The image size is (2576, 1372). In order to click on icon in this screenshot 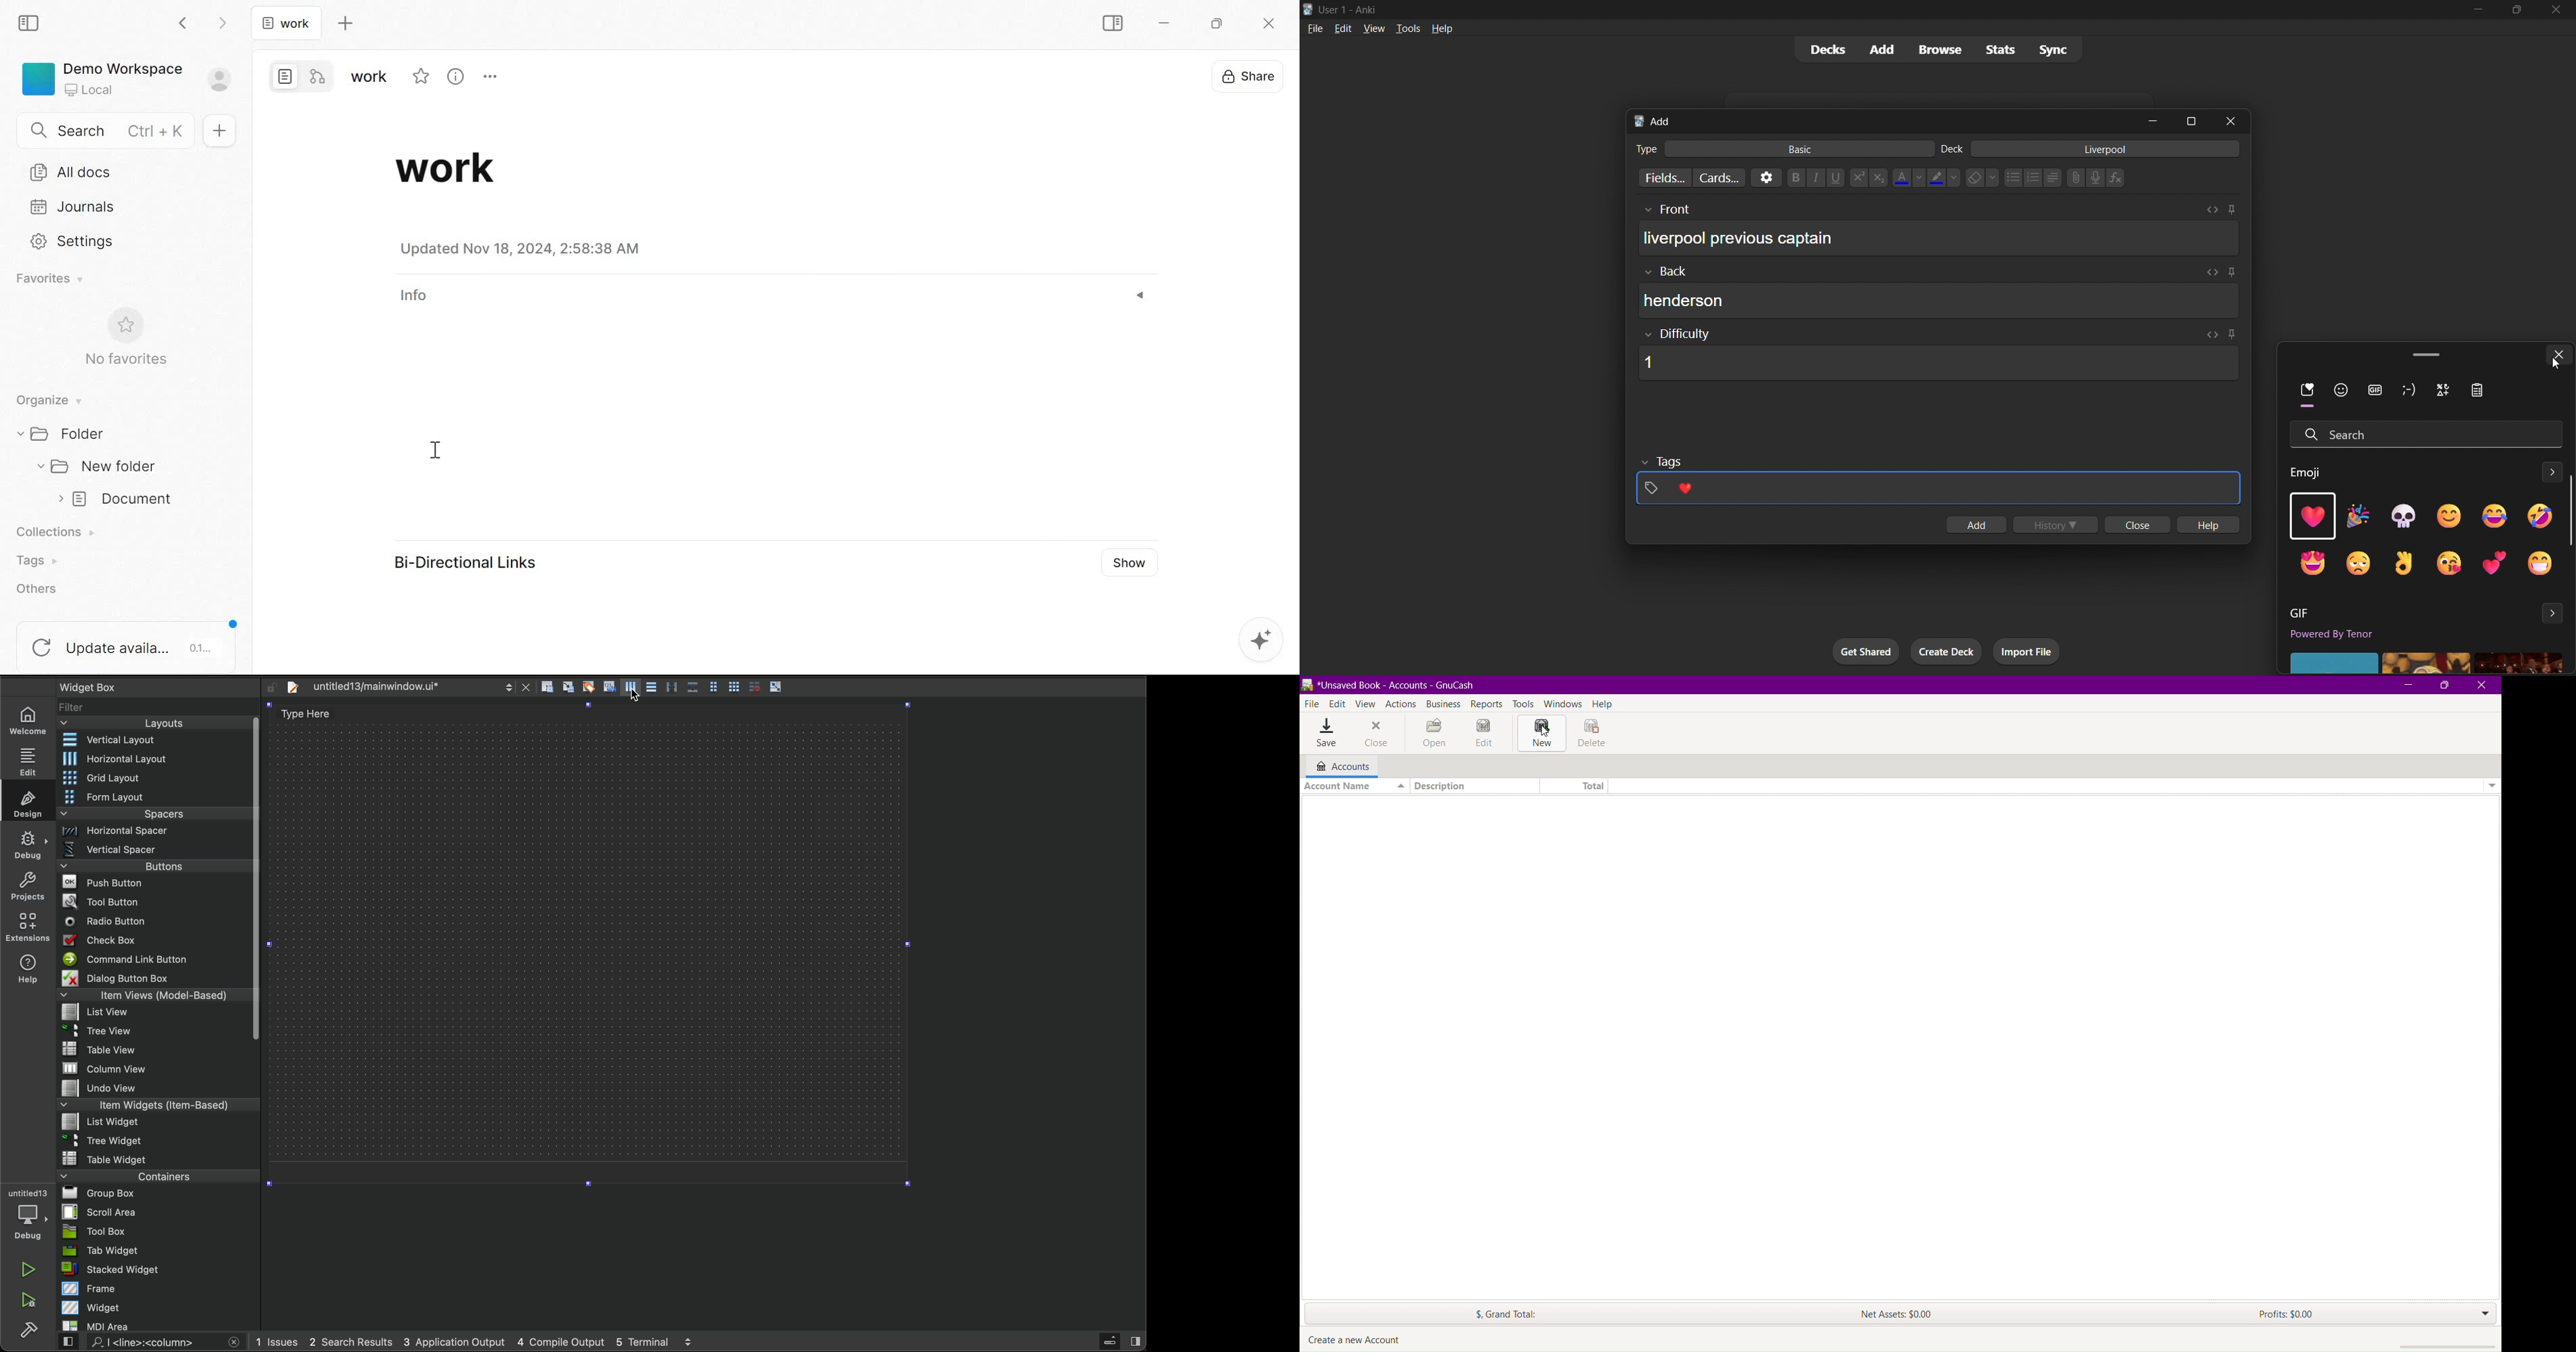, I will do `click(2448, 392)`.